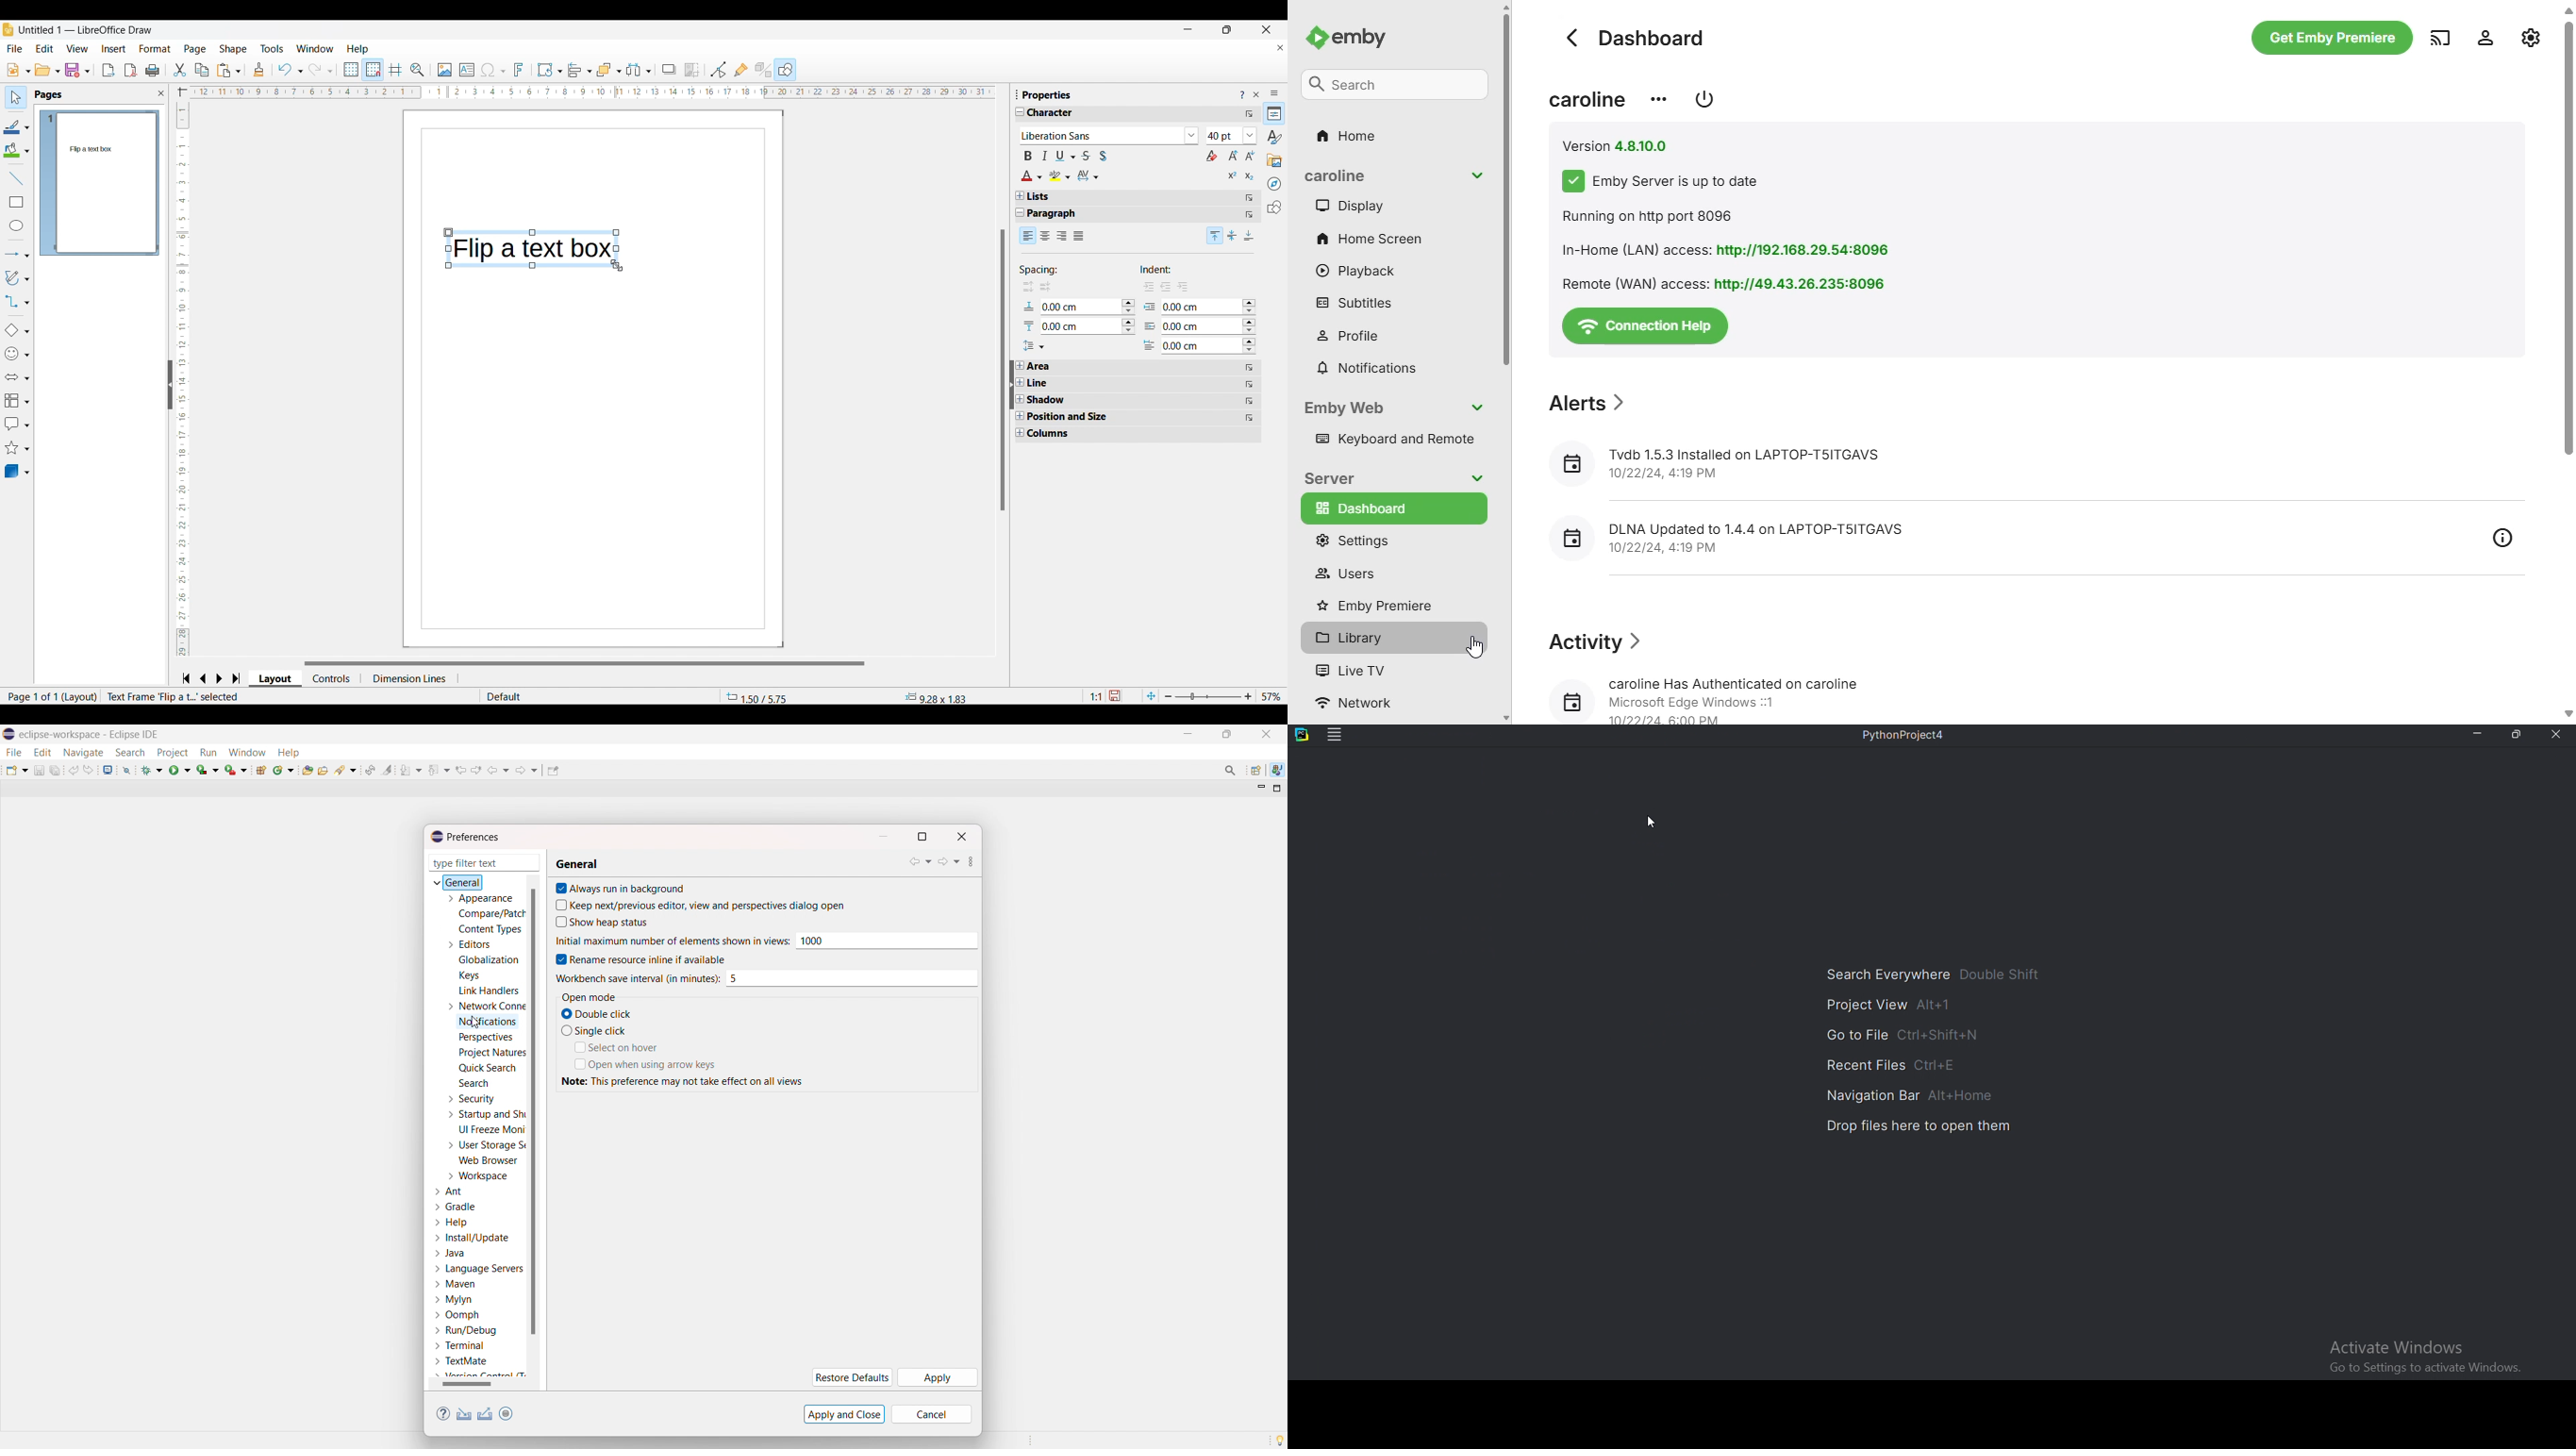  Describe the element at coordinates (156, 49) in the screenshot. I see `Format menu` at that location.